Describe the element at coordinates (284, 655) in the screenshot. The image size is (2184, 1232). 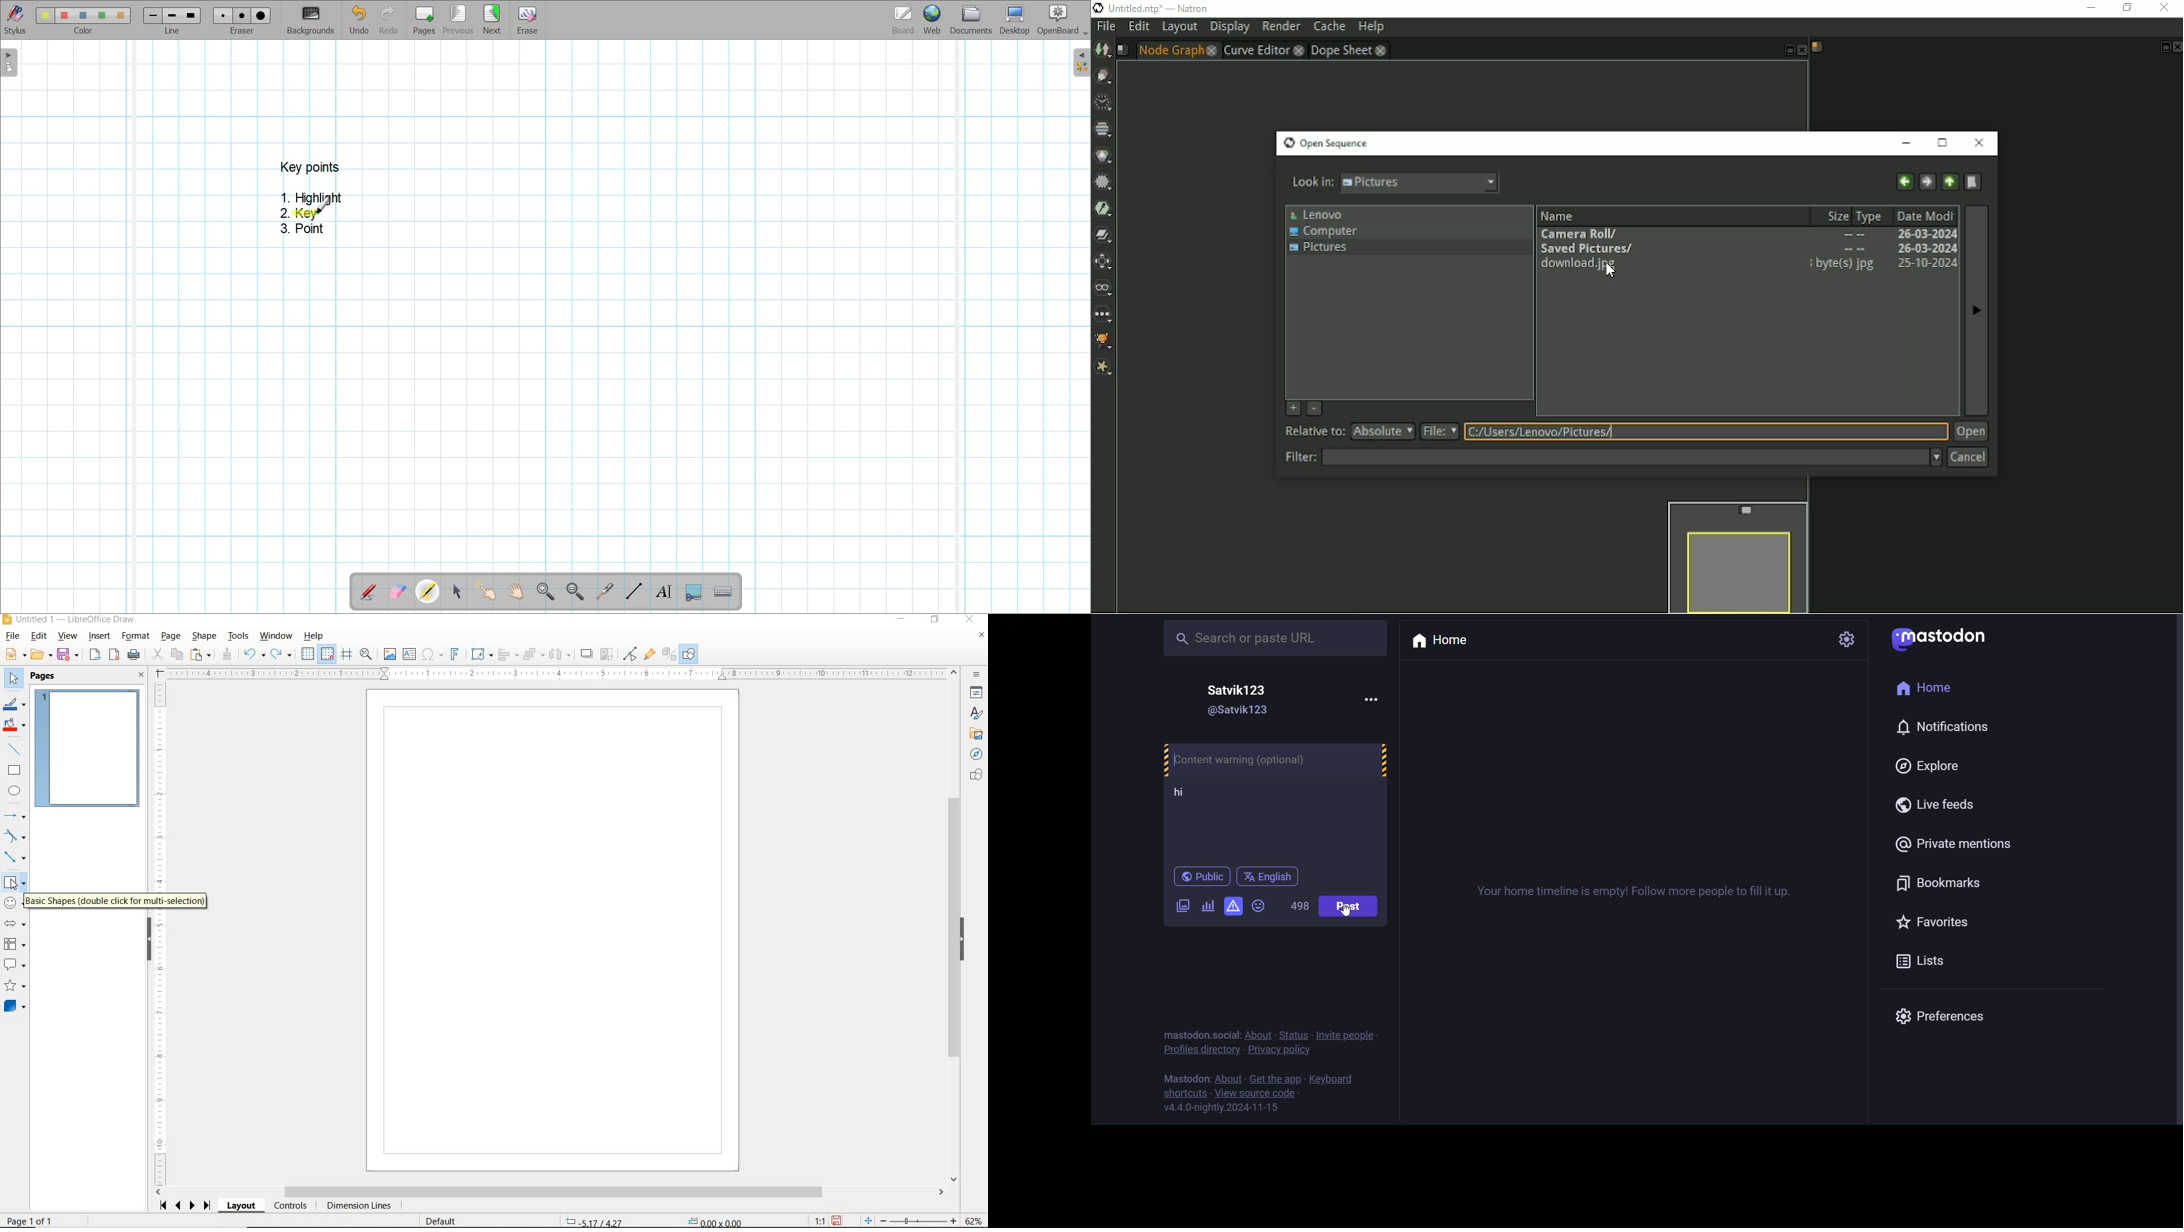
I see `REDO` at that location.